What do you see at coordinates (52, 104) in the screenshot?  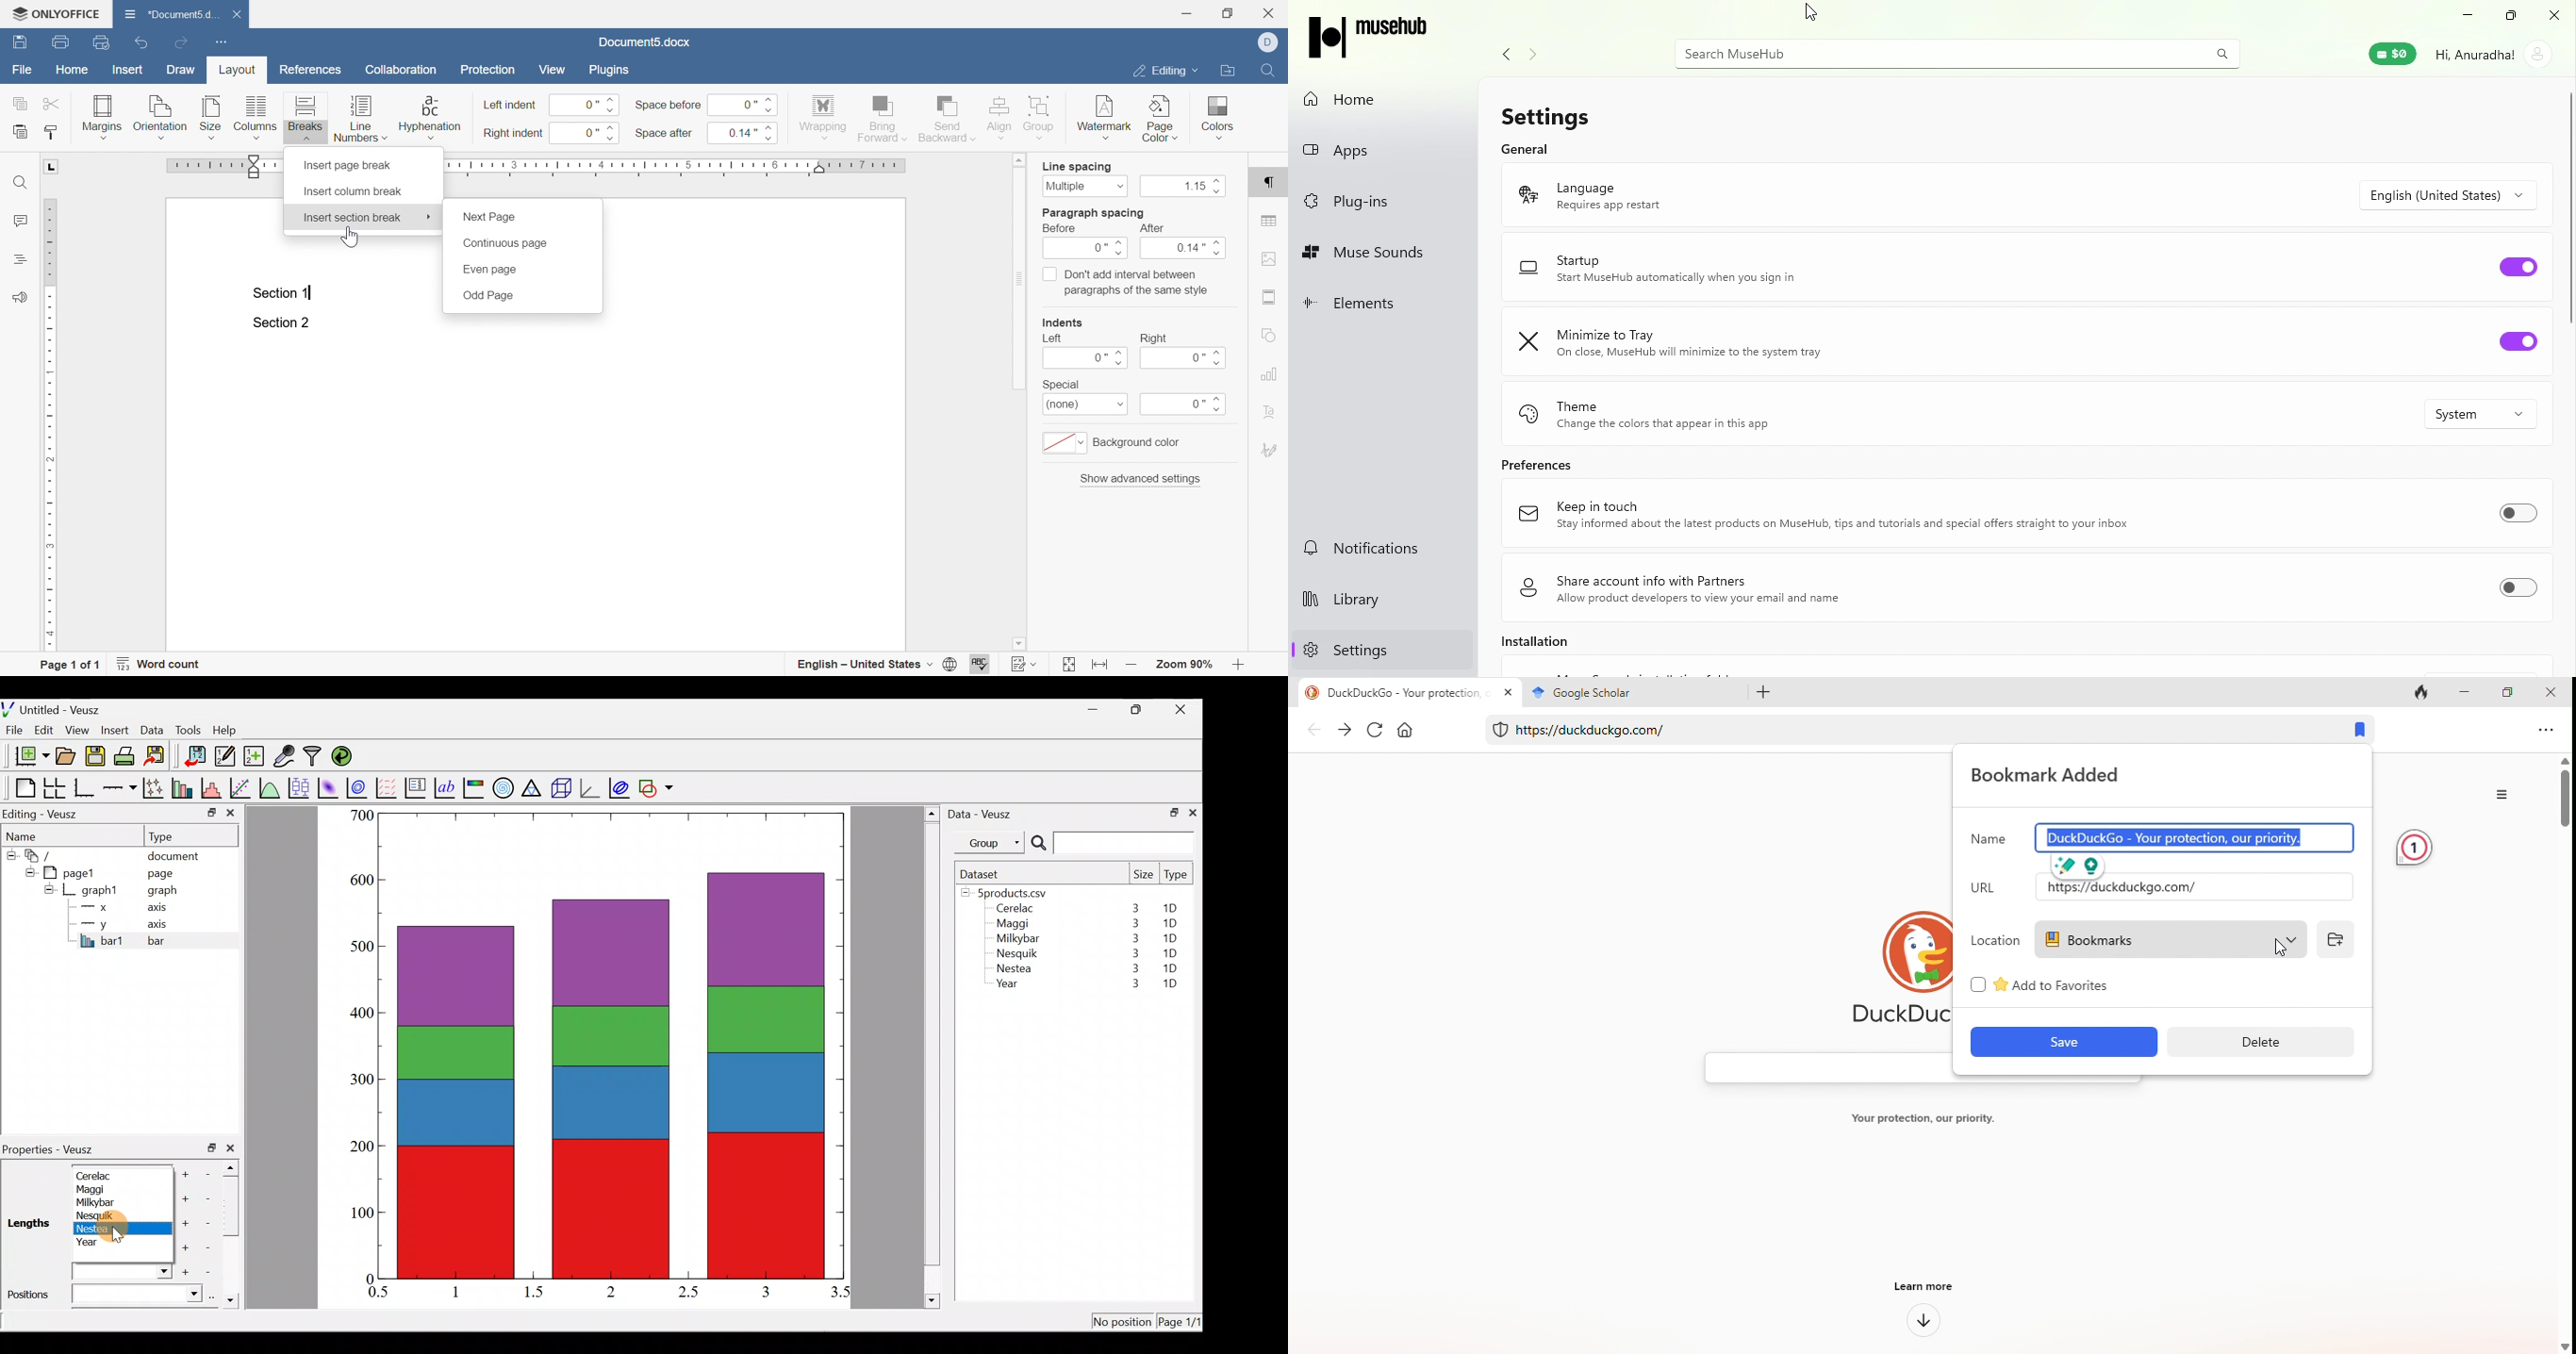 I see `cut` at bounding box center [52, 104].